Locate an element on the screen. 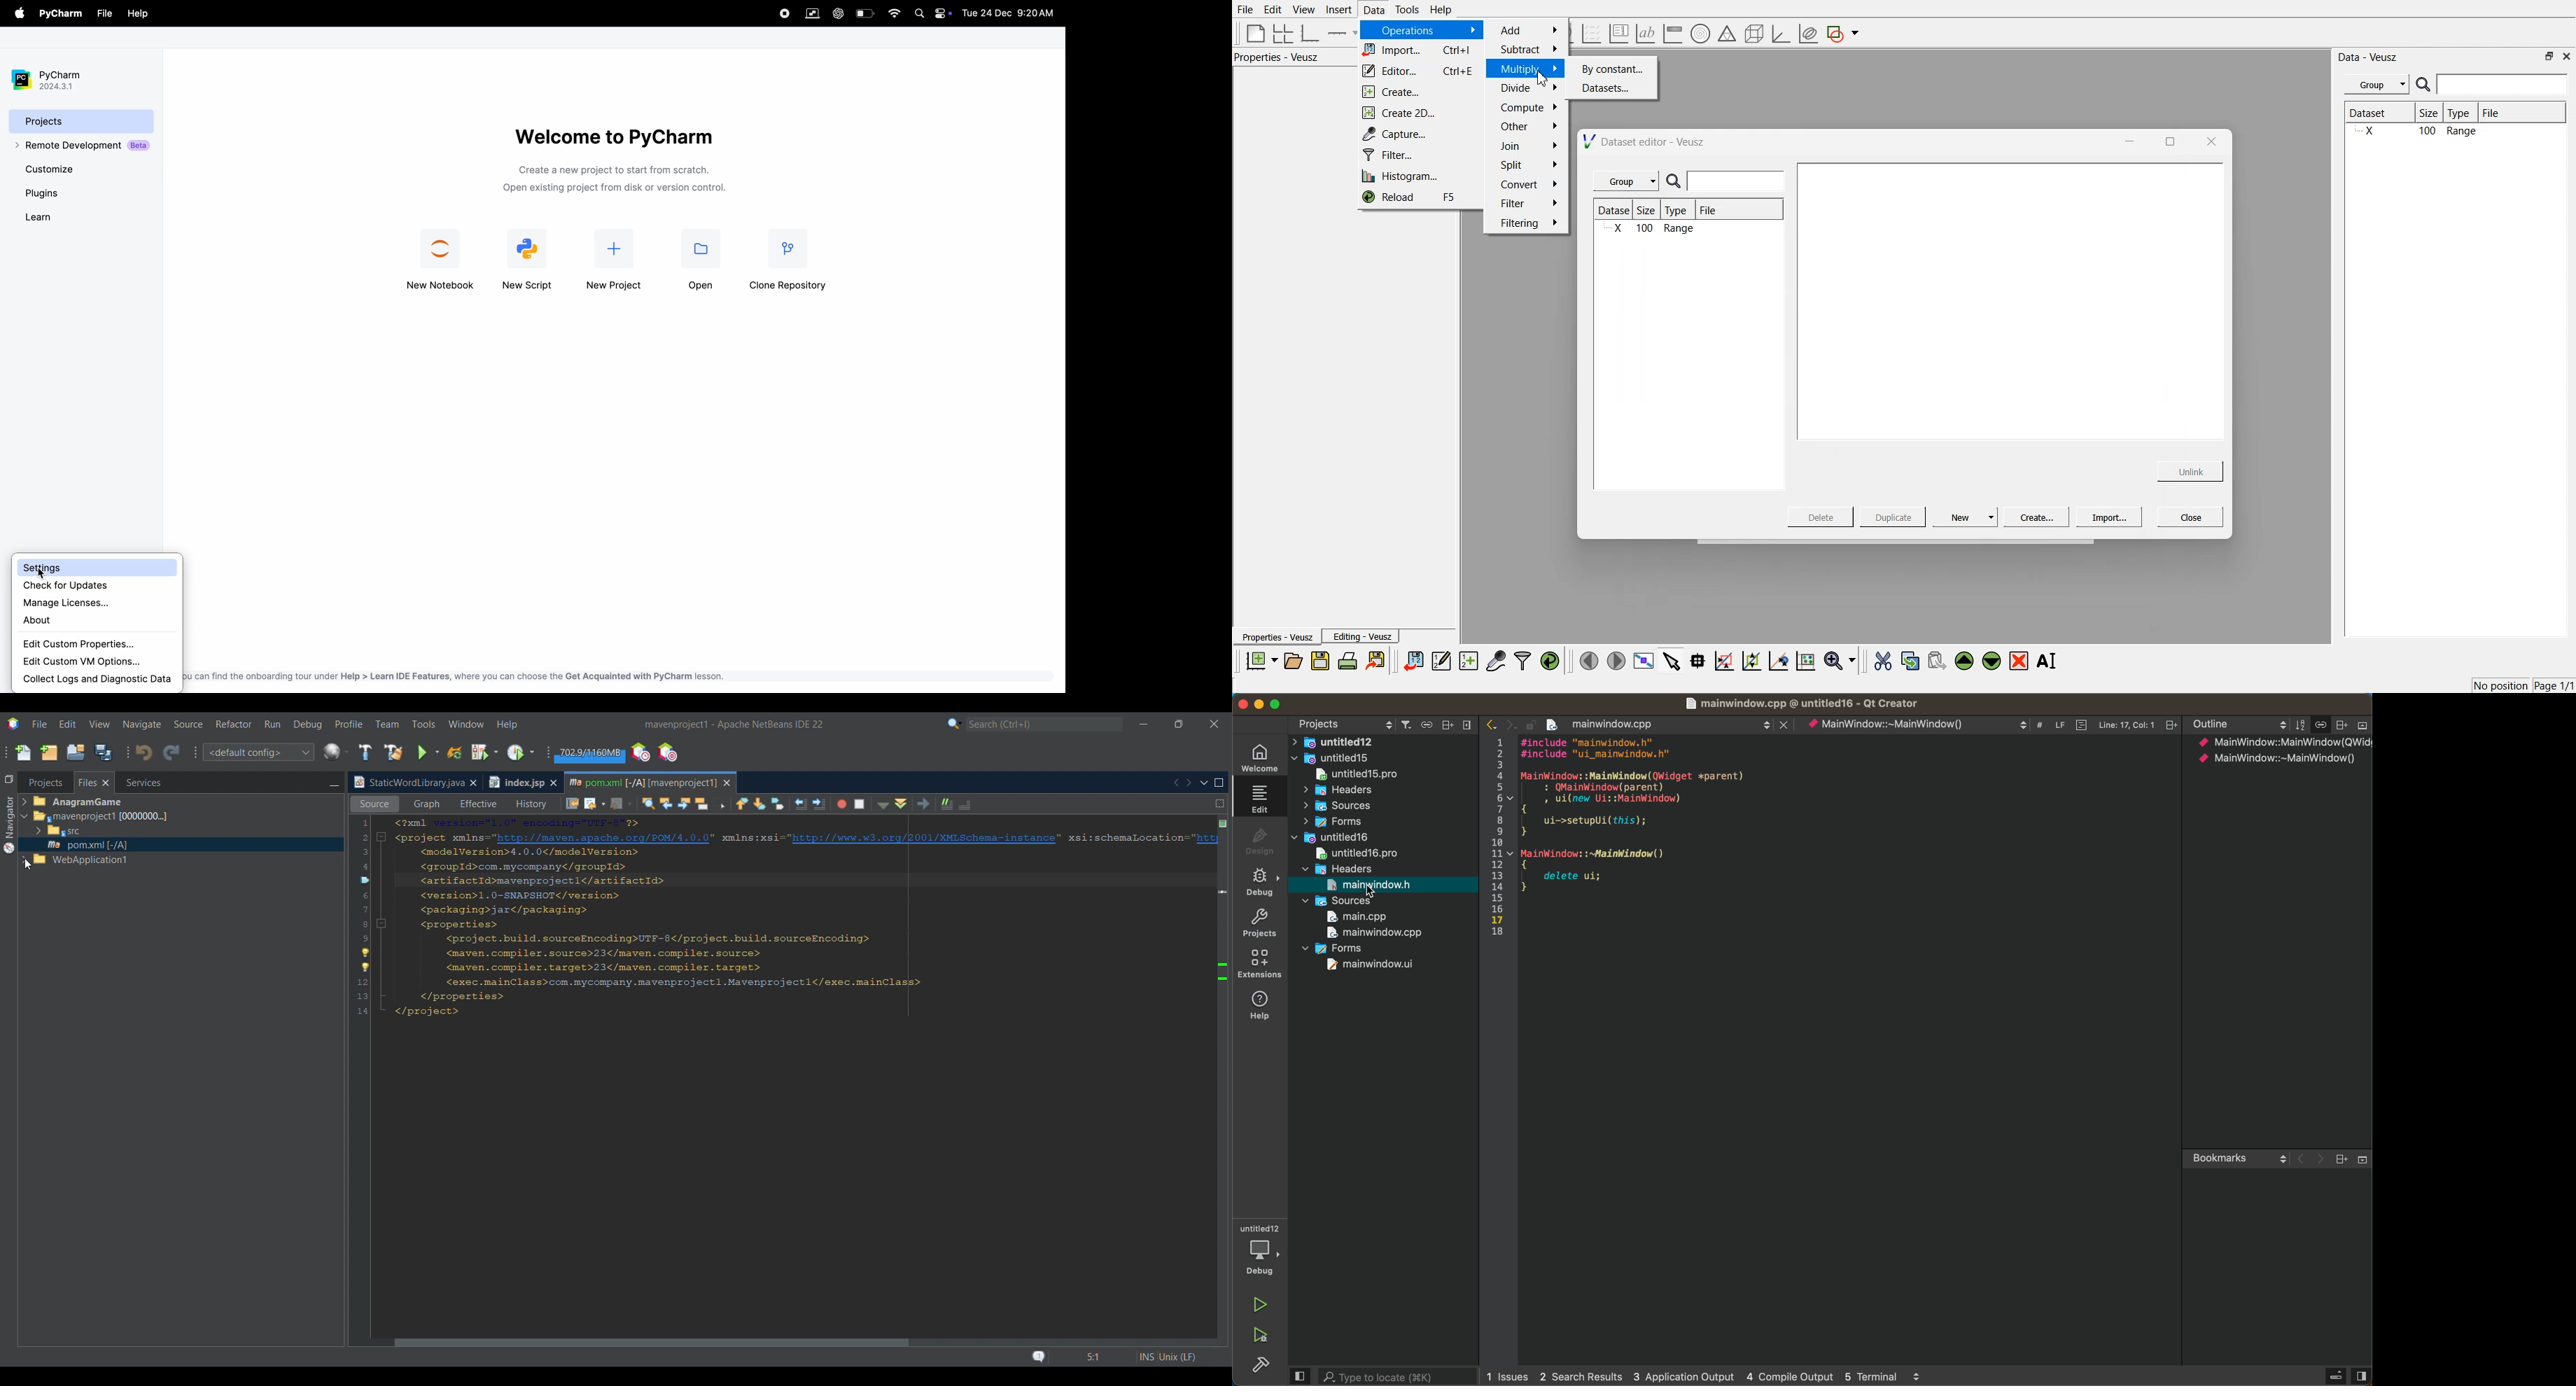 The height and width of the screenshot is (1400, 2576). Filter is located at coordinates (1528, 202).